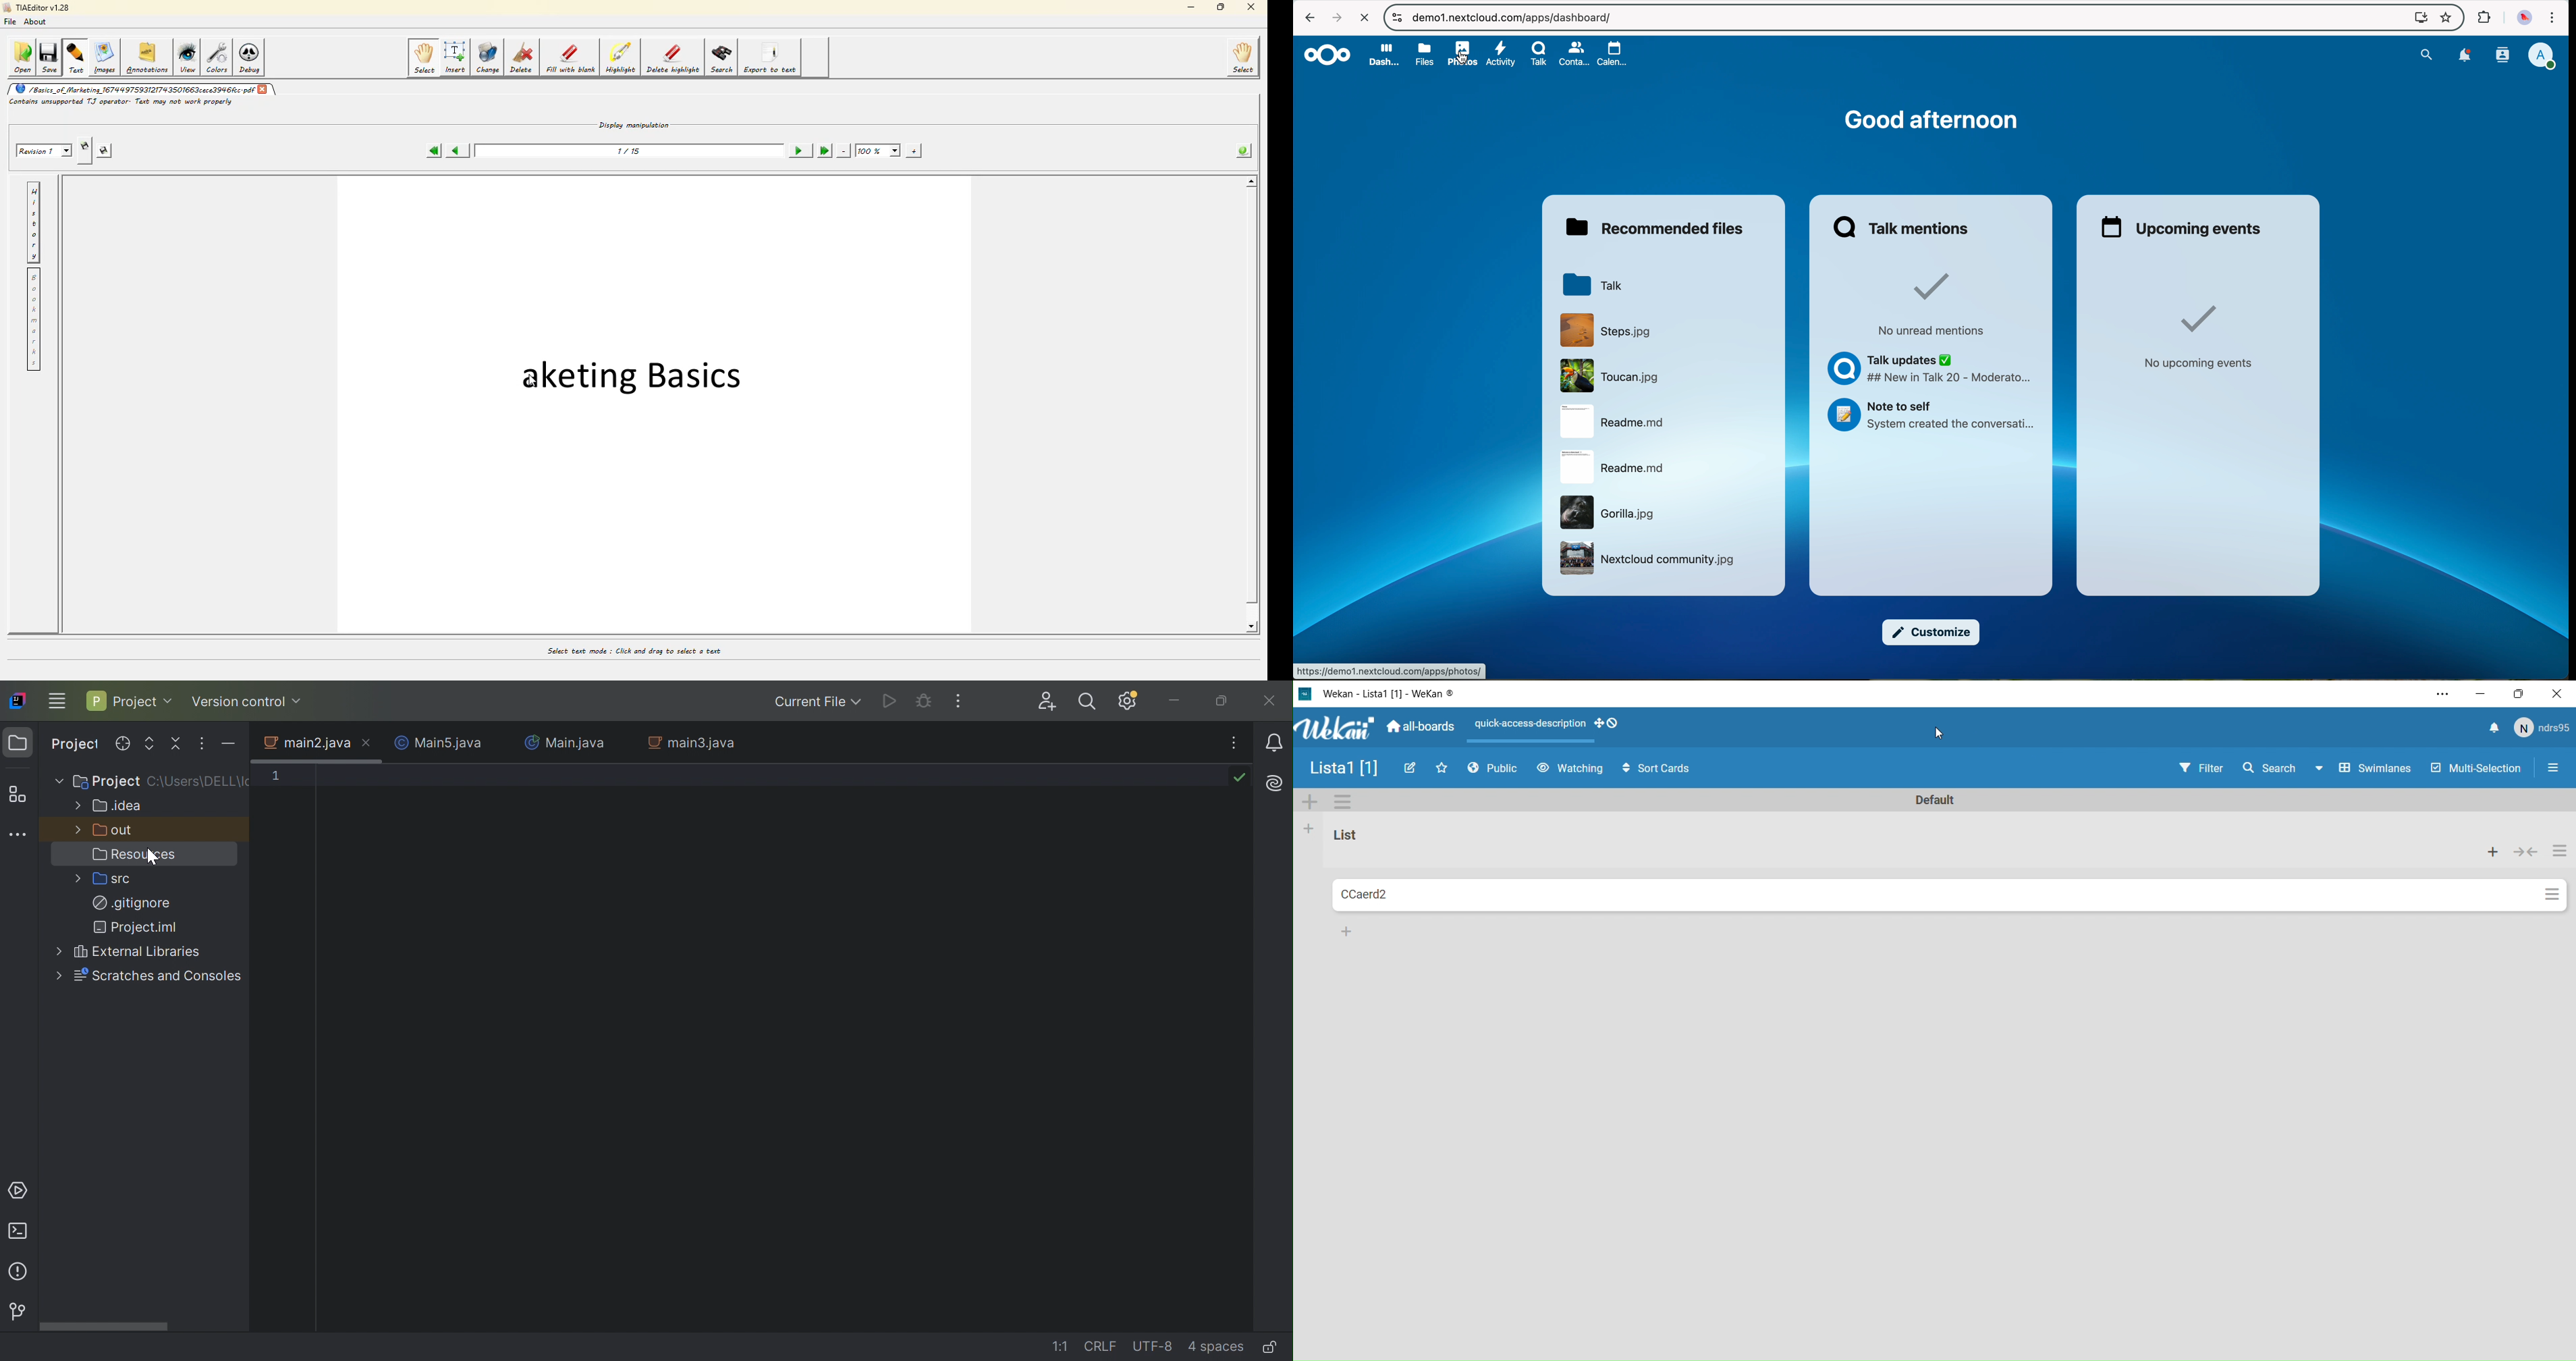 The height and width of the screenshot is (1372, 2576). I want to click on Note to self, so click(1933, 417).